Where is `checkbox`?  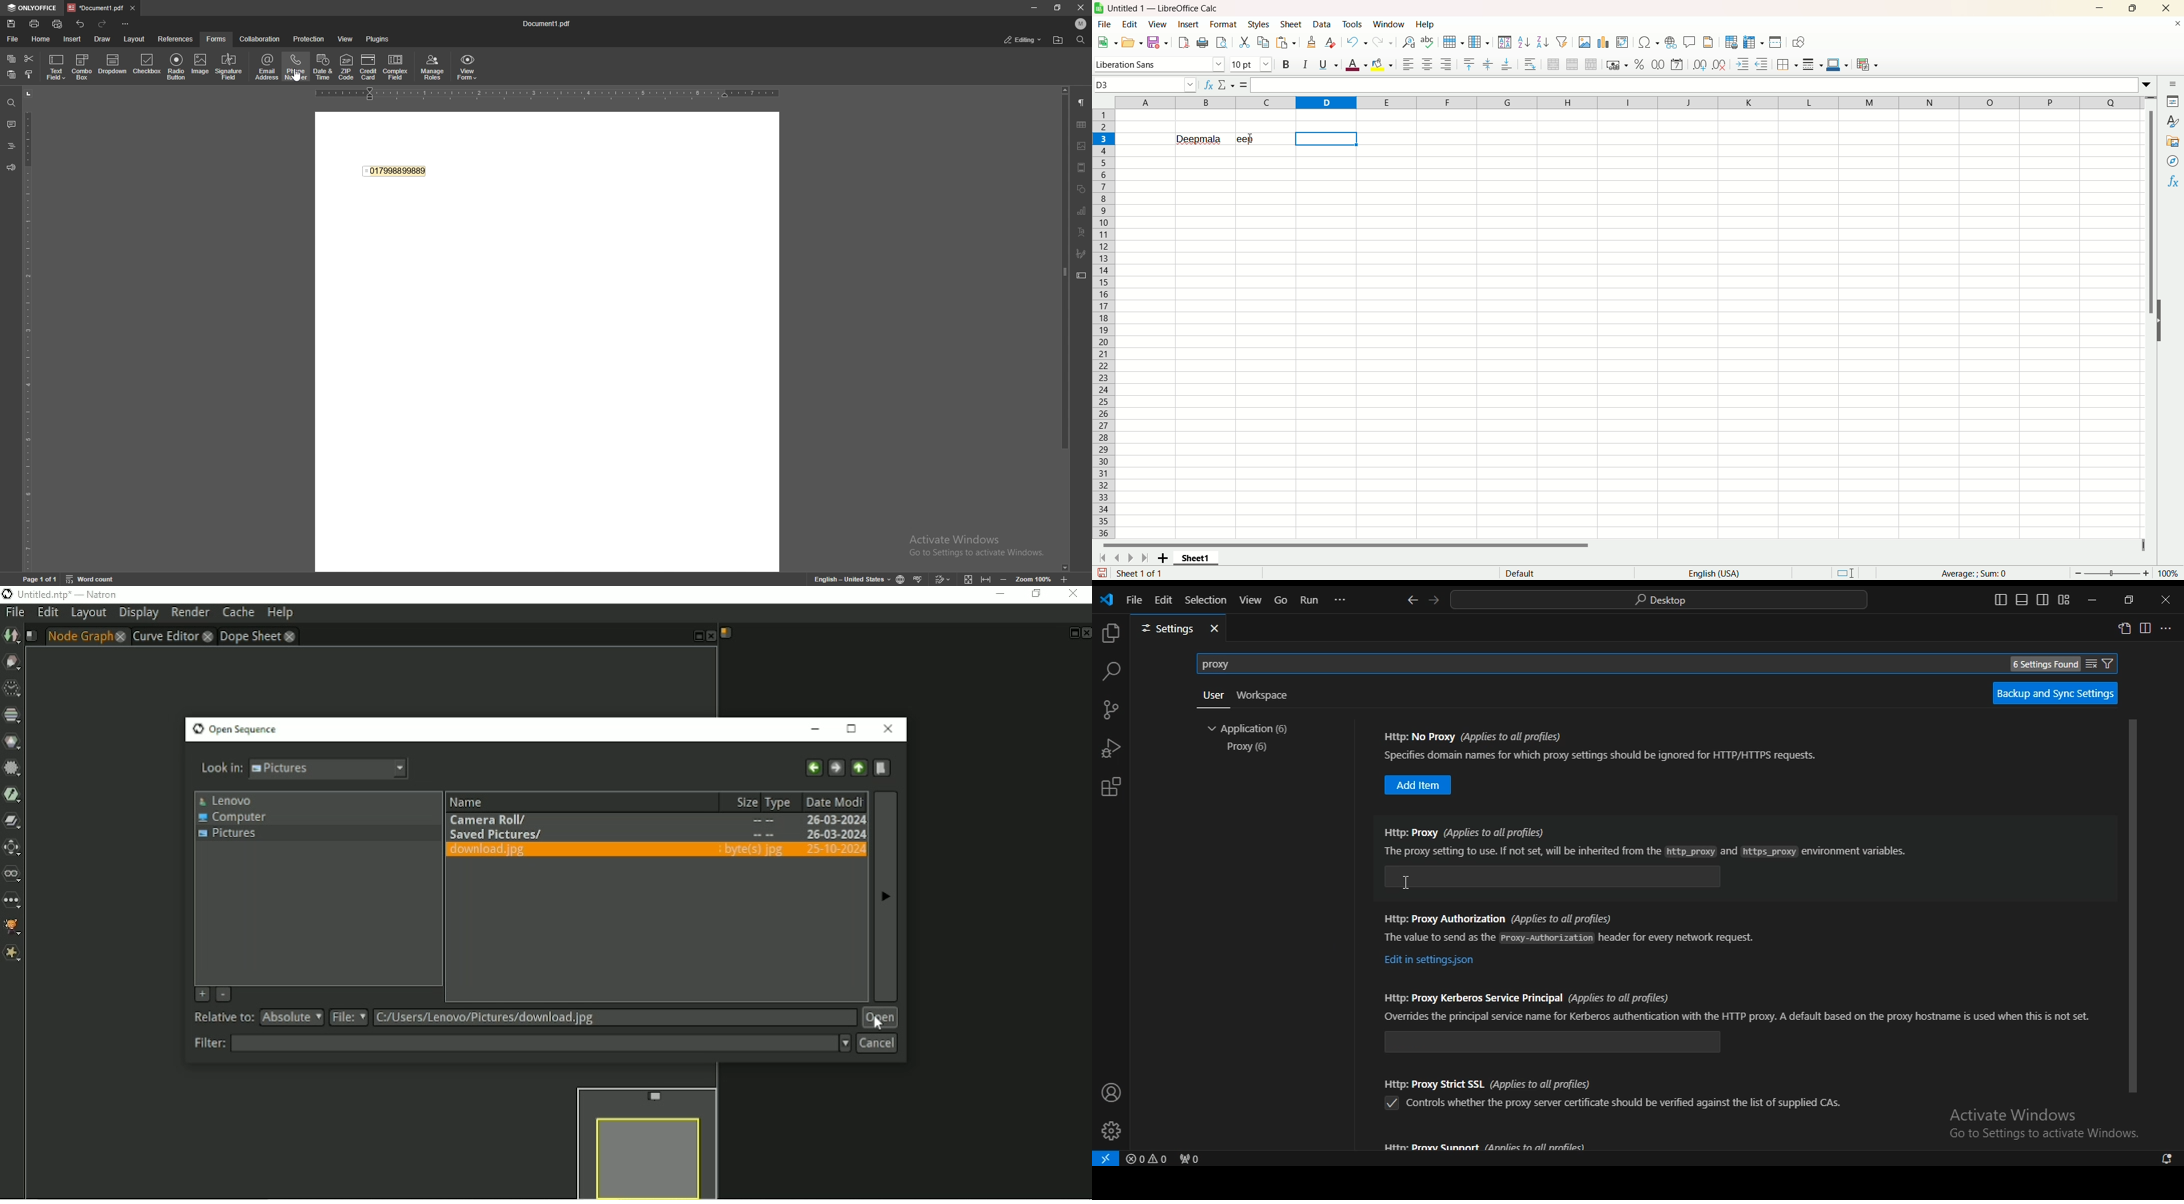 checkbox is located at coordinates (147, 65).